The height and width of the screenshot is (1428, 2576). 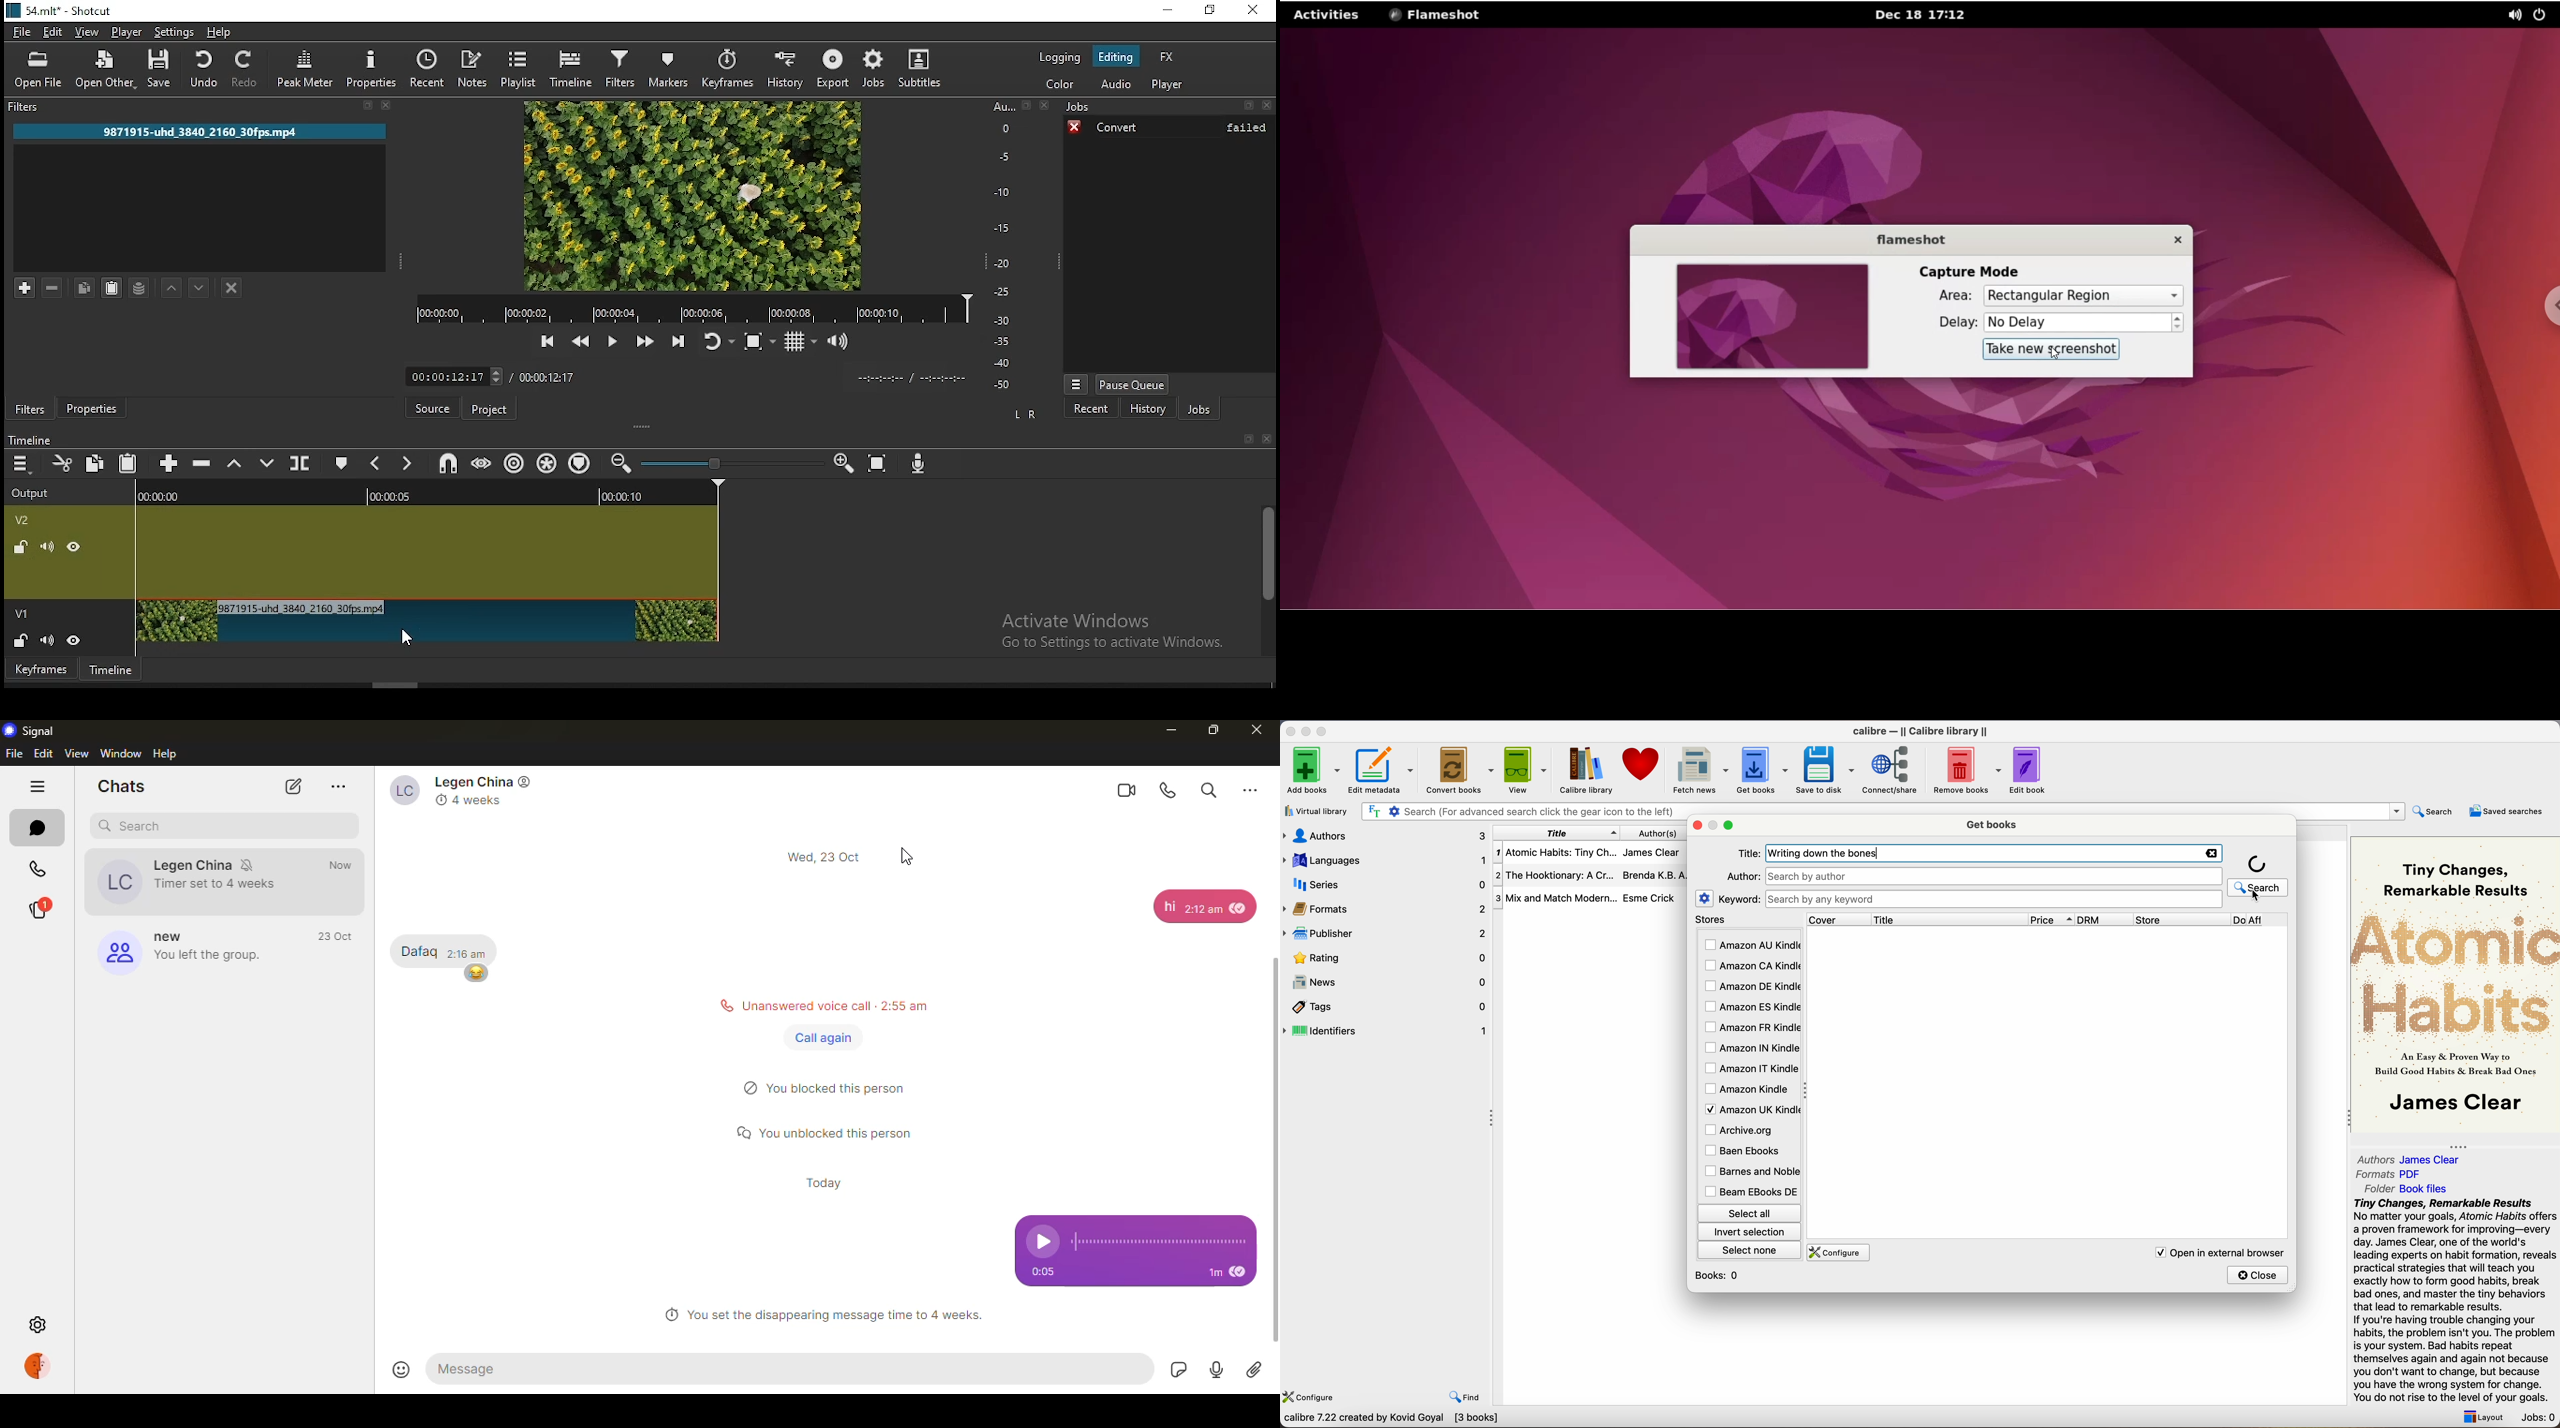 What do you see at coordinates (830, 1090) in the screenshot?
I see `status message` at bounding box center [830, 1090].